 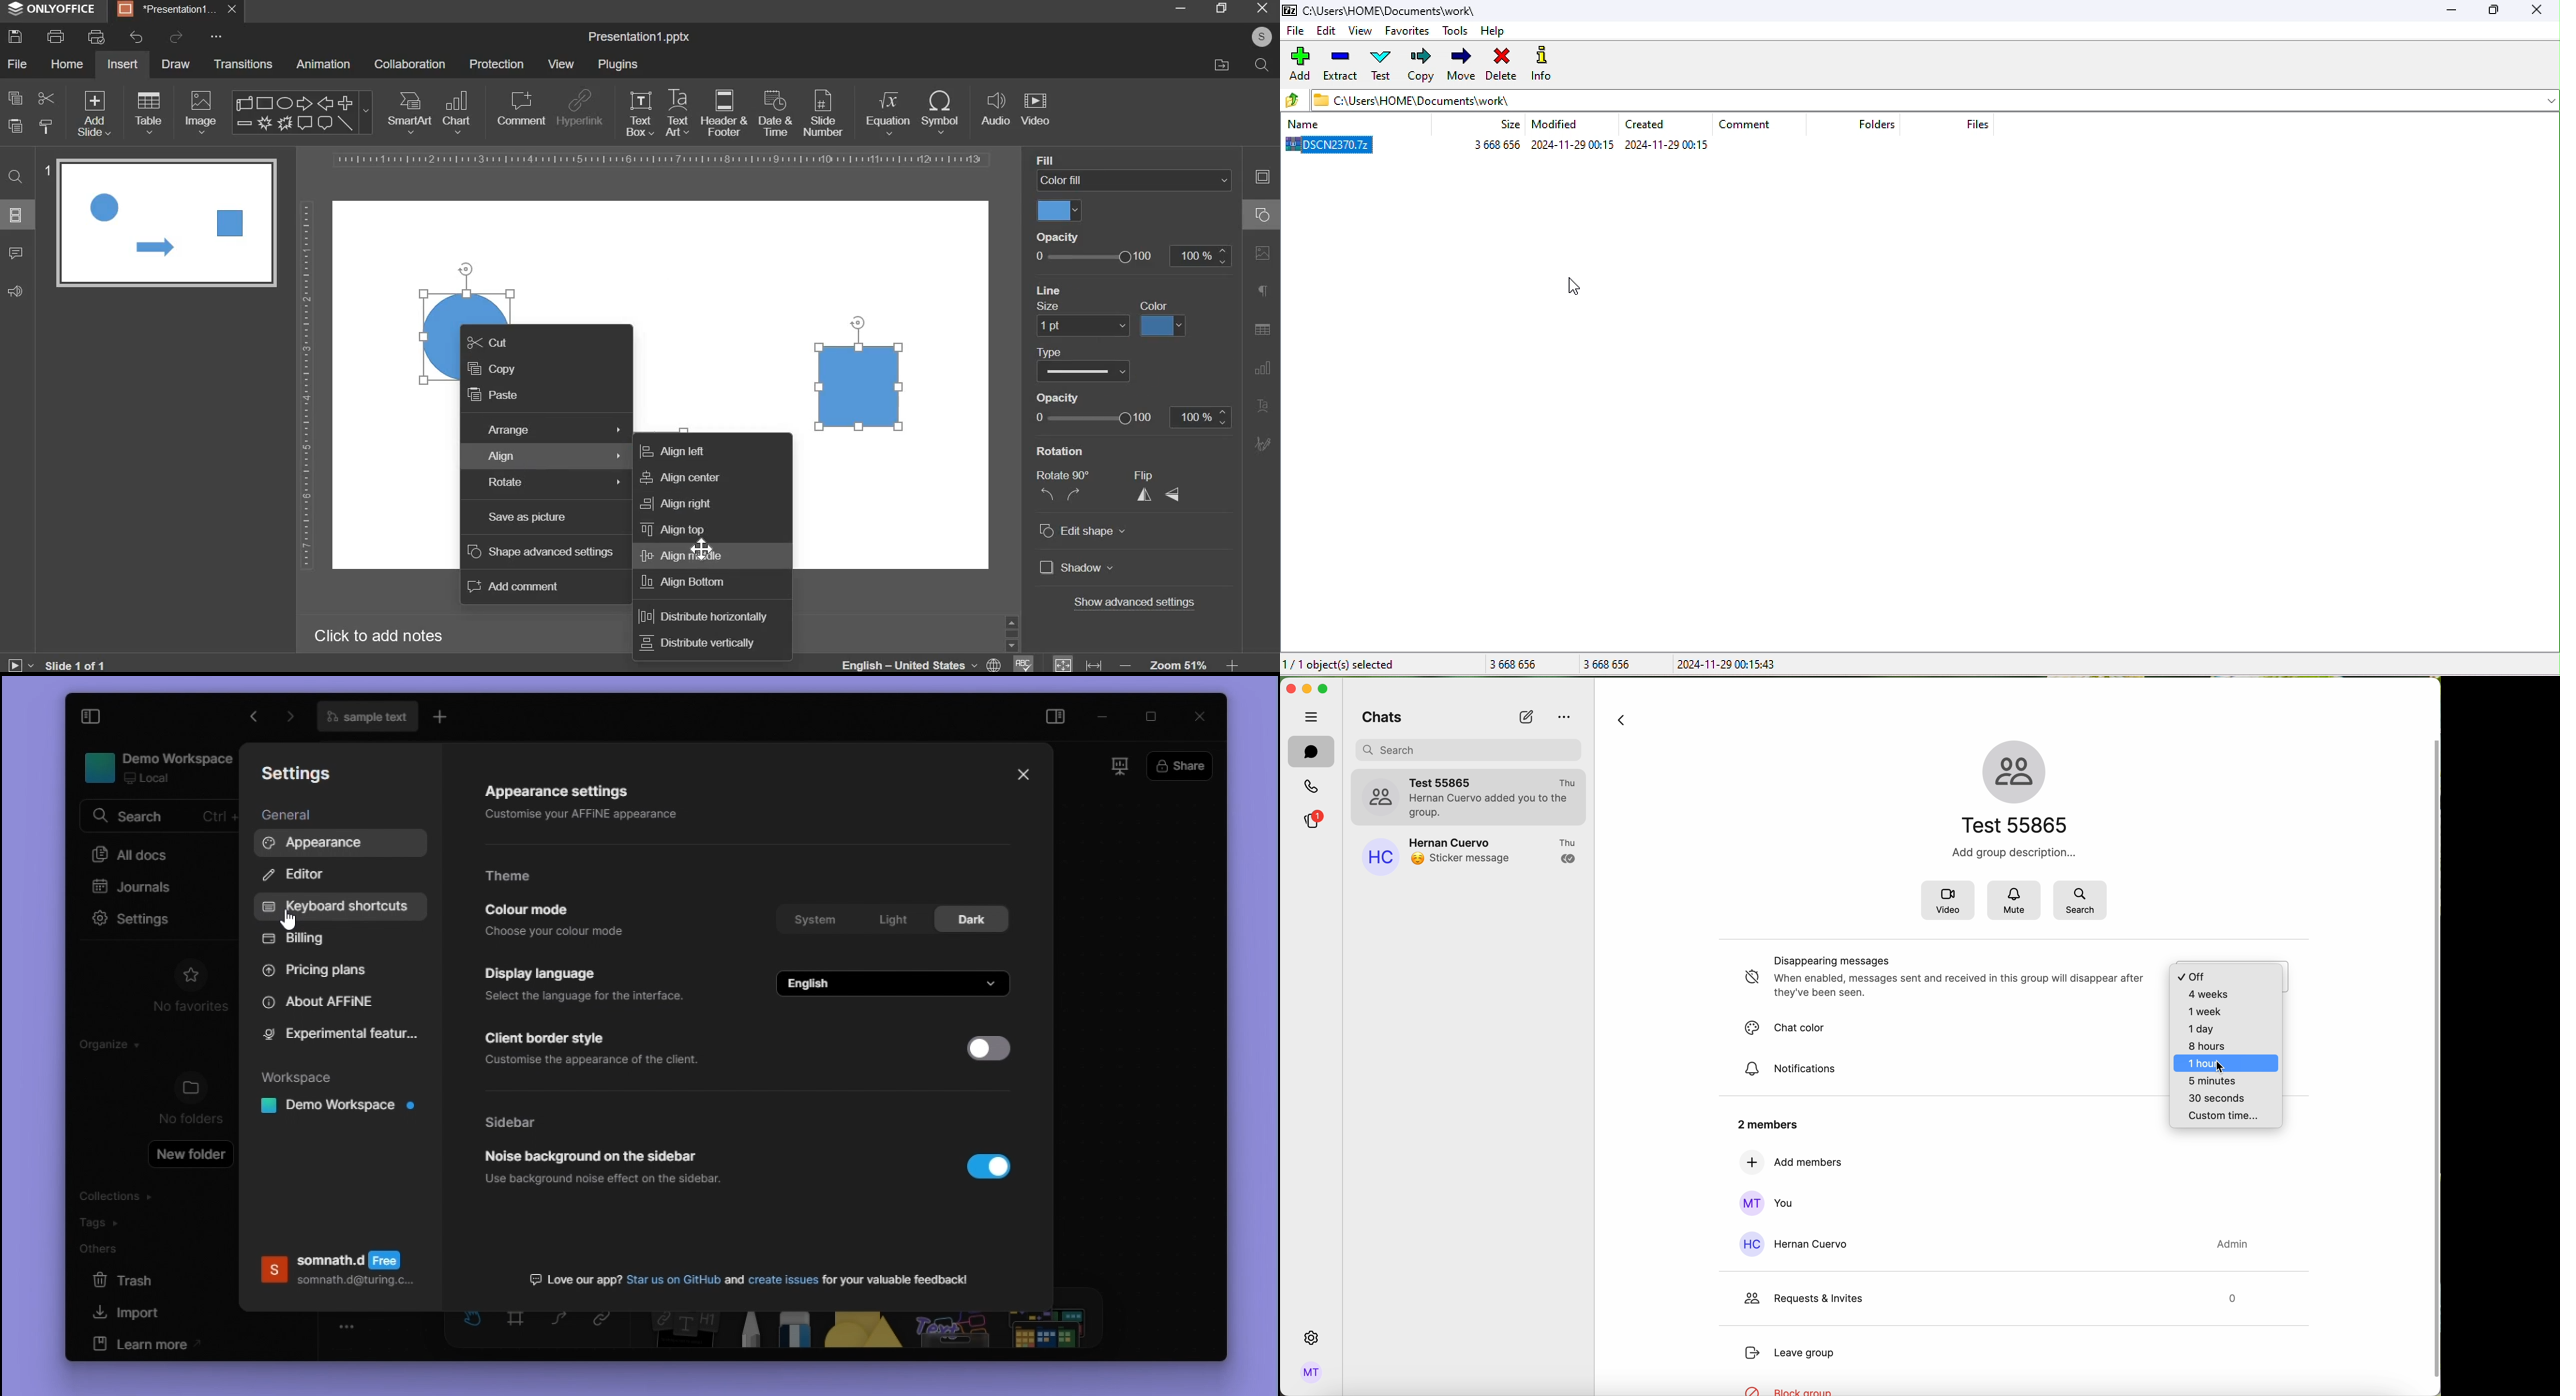 I want to click on add comment, so click(x=514, y=588).